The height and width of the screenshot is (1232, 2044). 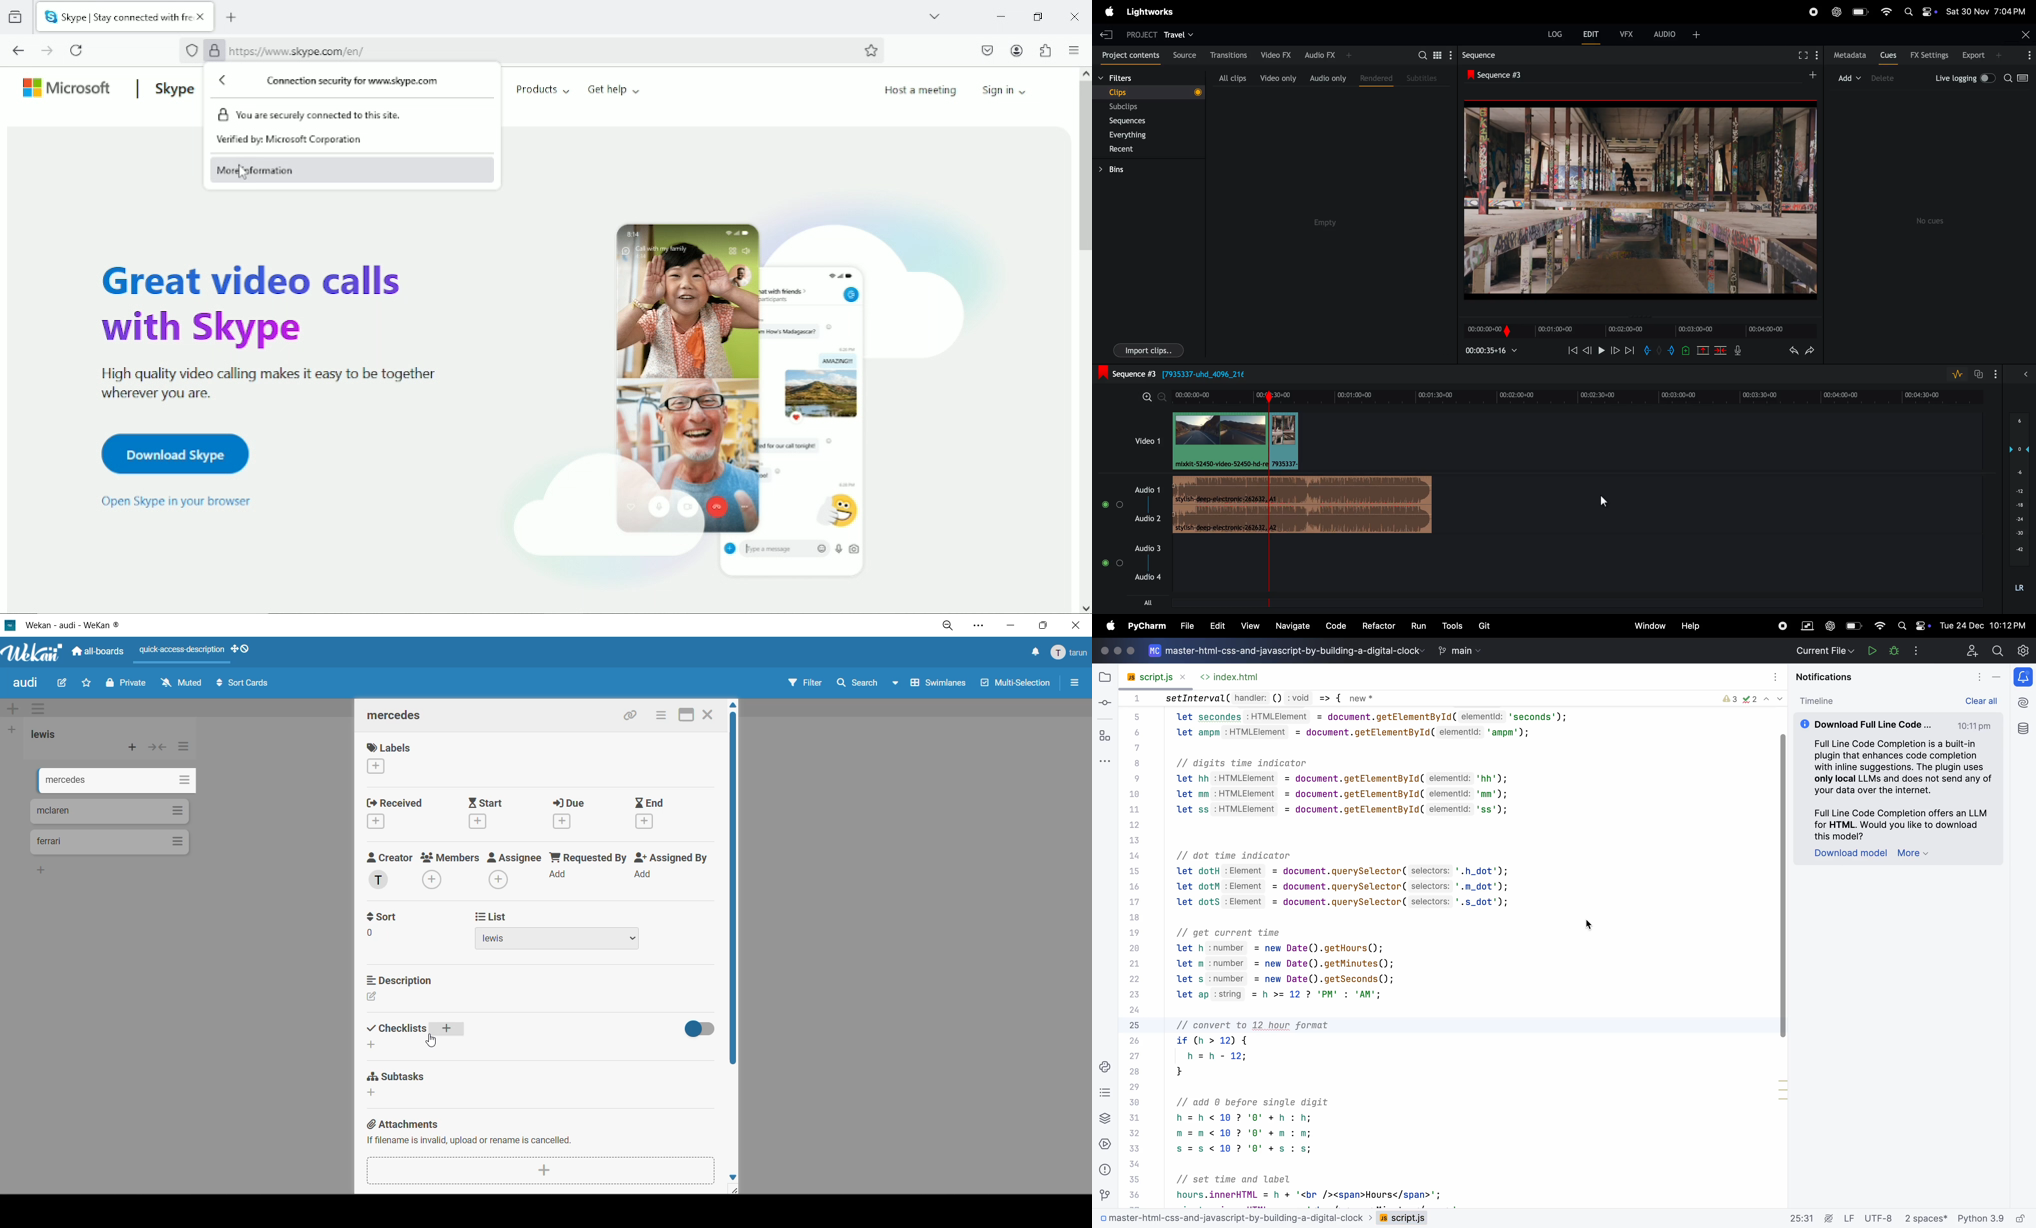 What do you see at coordinates (589, 870) in the screenshot?
I see `requested by` at bounding box center [589, 870].